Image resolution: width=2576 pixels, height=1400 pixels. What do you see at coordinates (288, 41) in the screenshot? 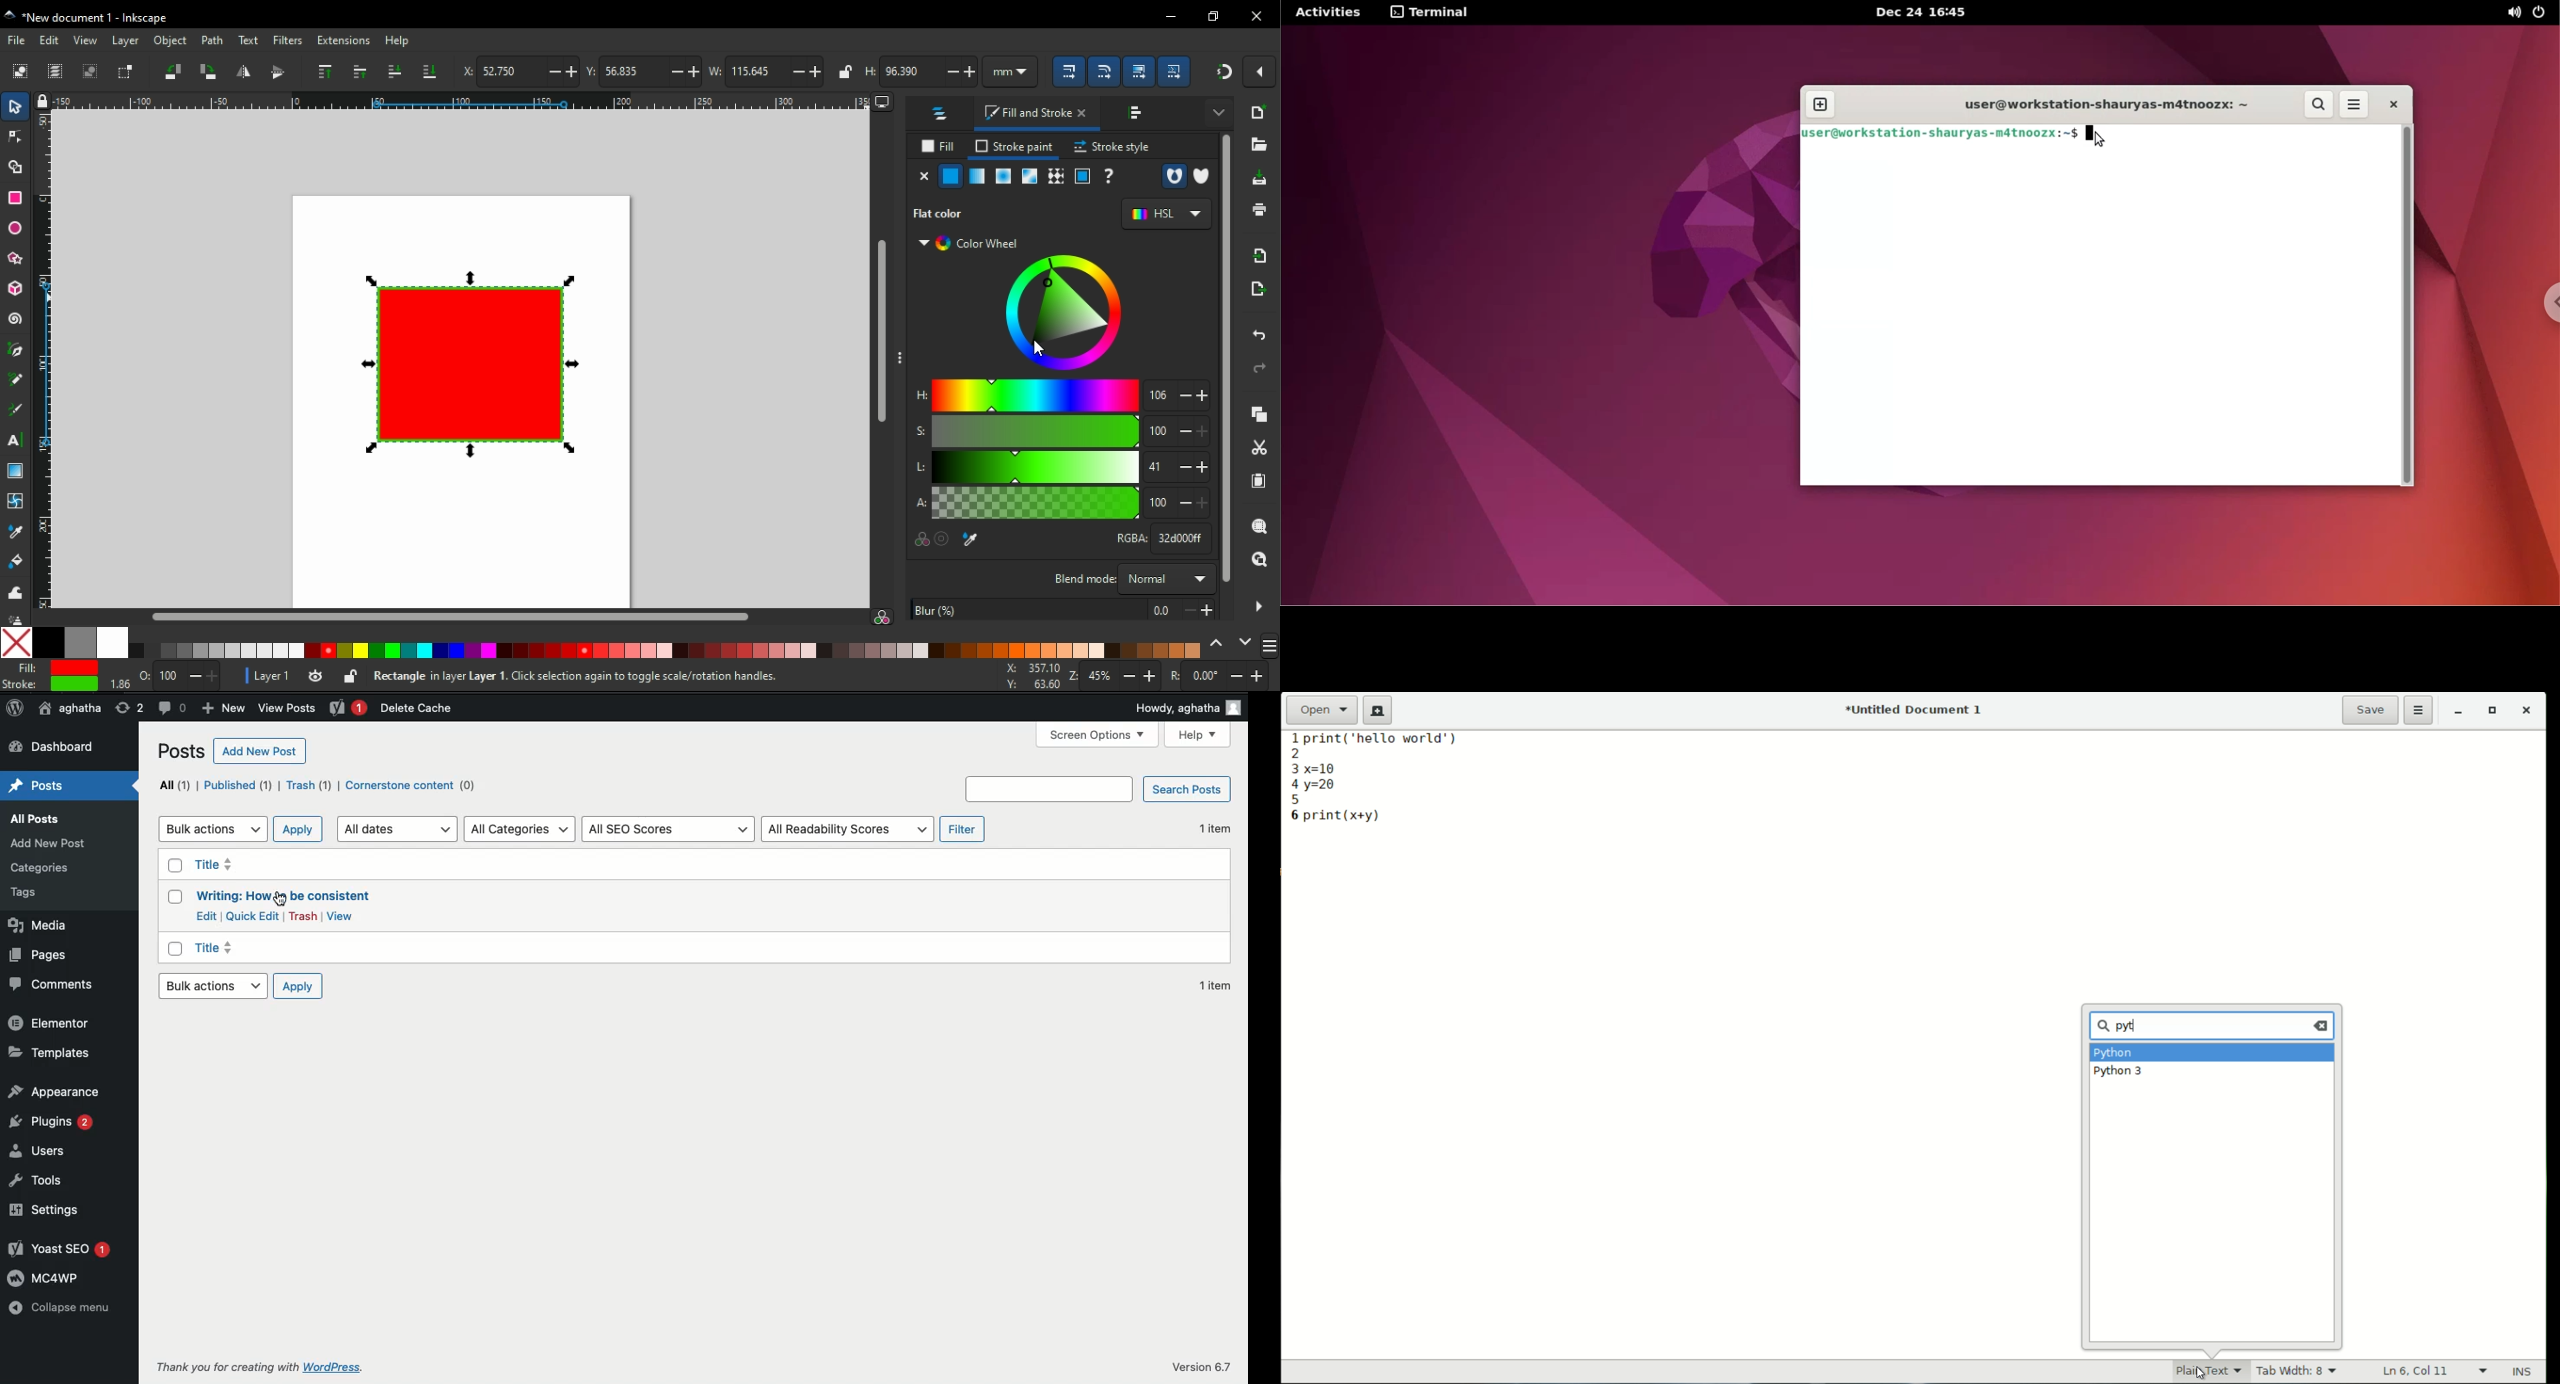
I see `filters` at bounding box center [288, 41].